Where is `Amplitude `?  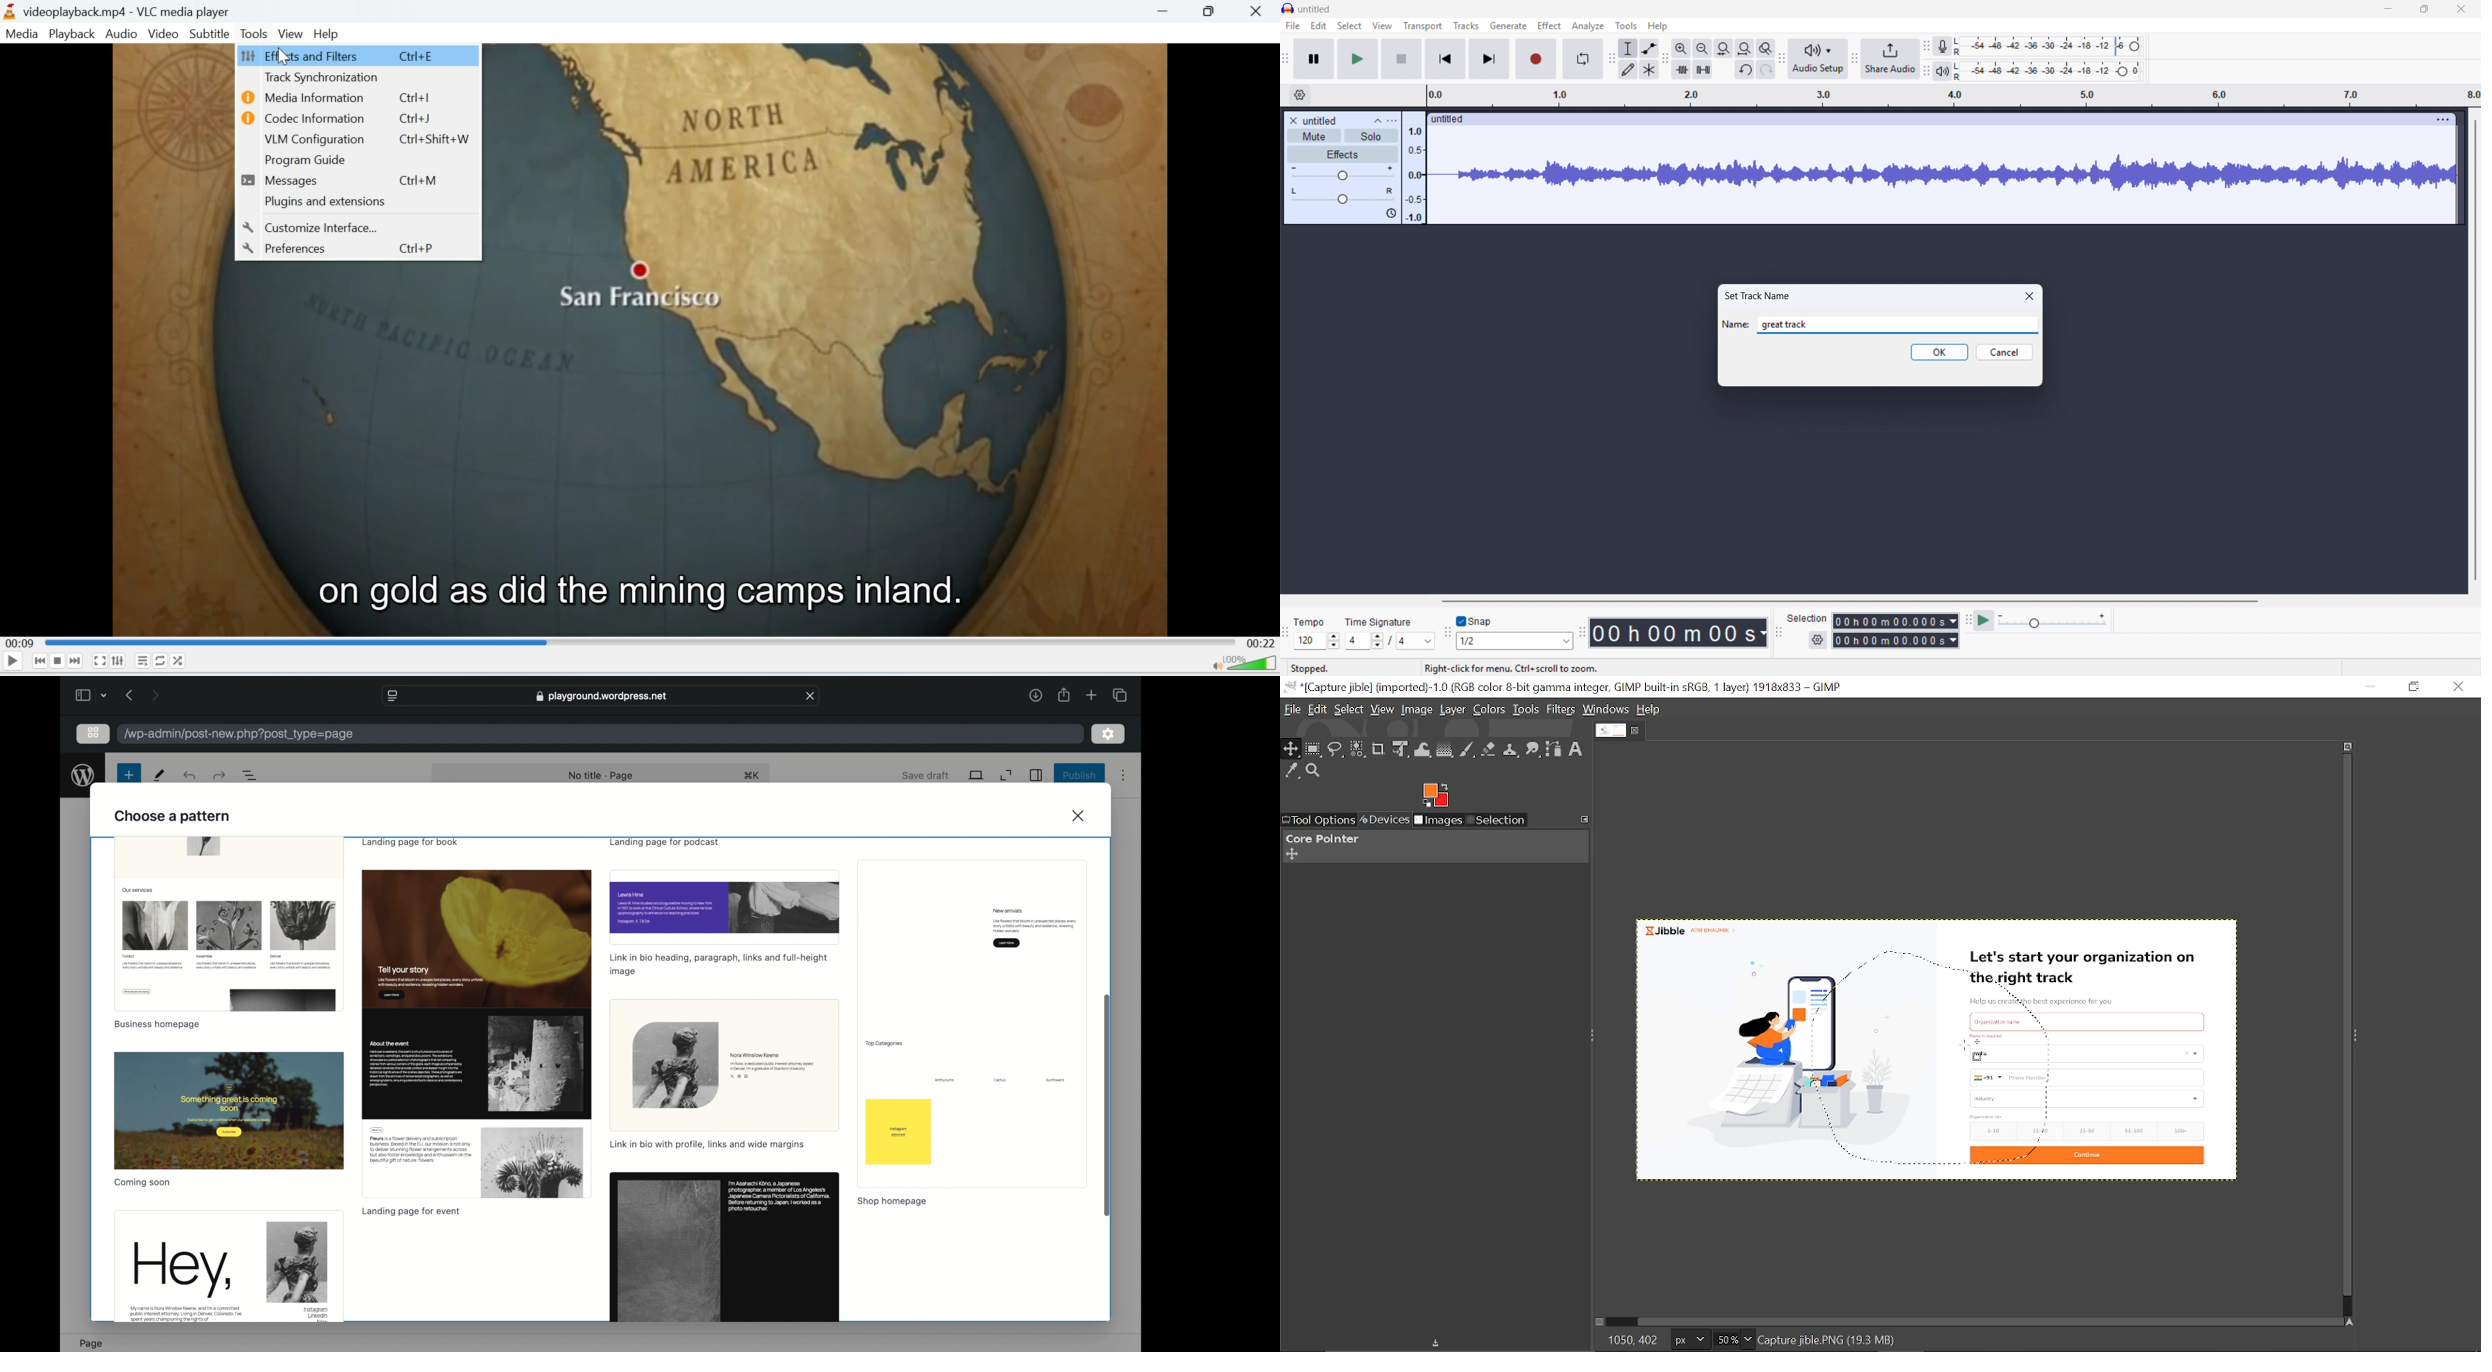 Amplitude  is located at coordinates (1413, 167).